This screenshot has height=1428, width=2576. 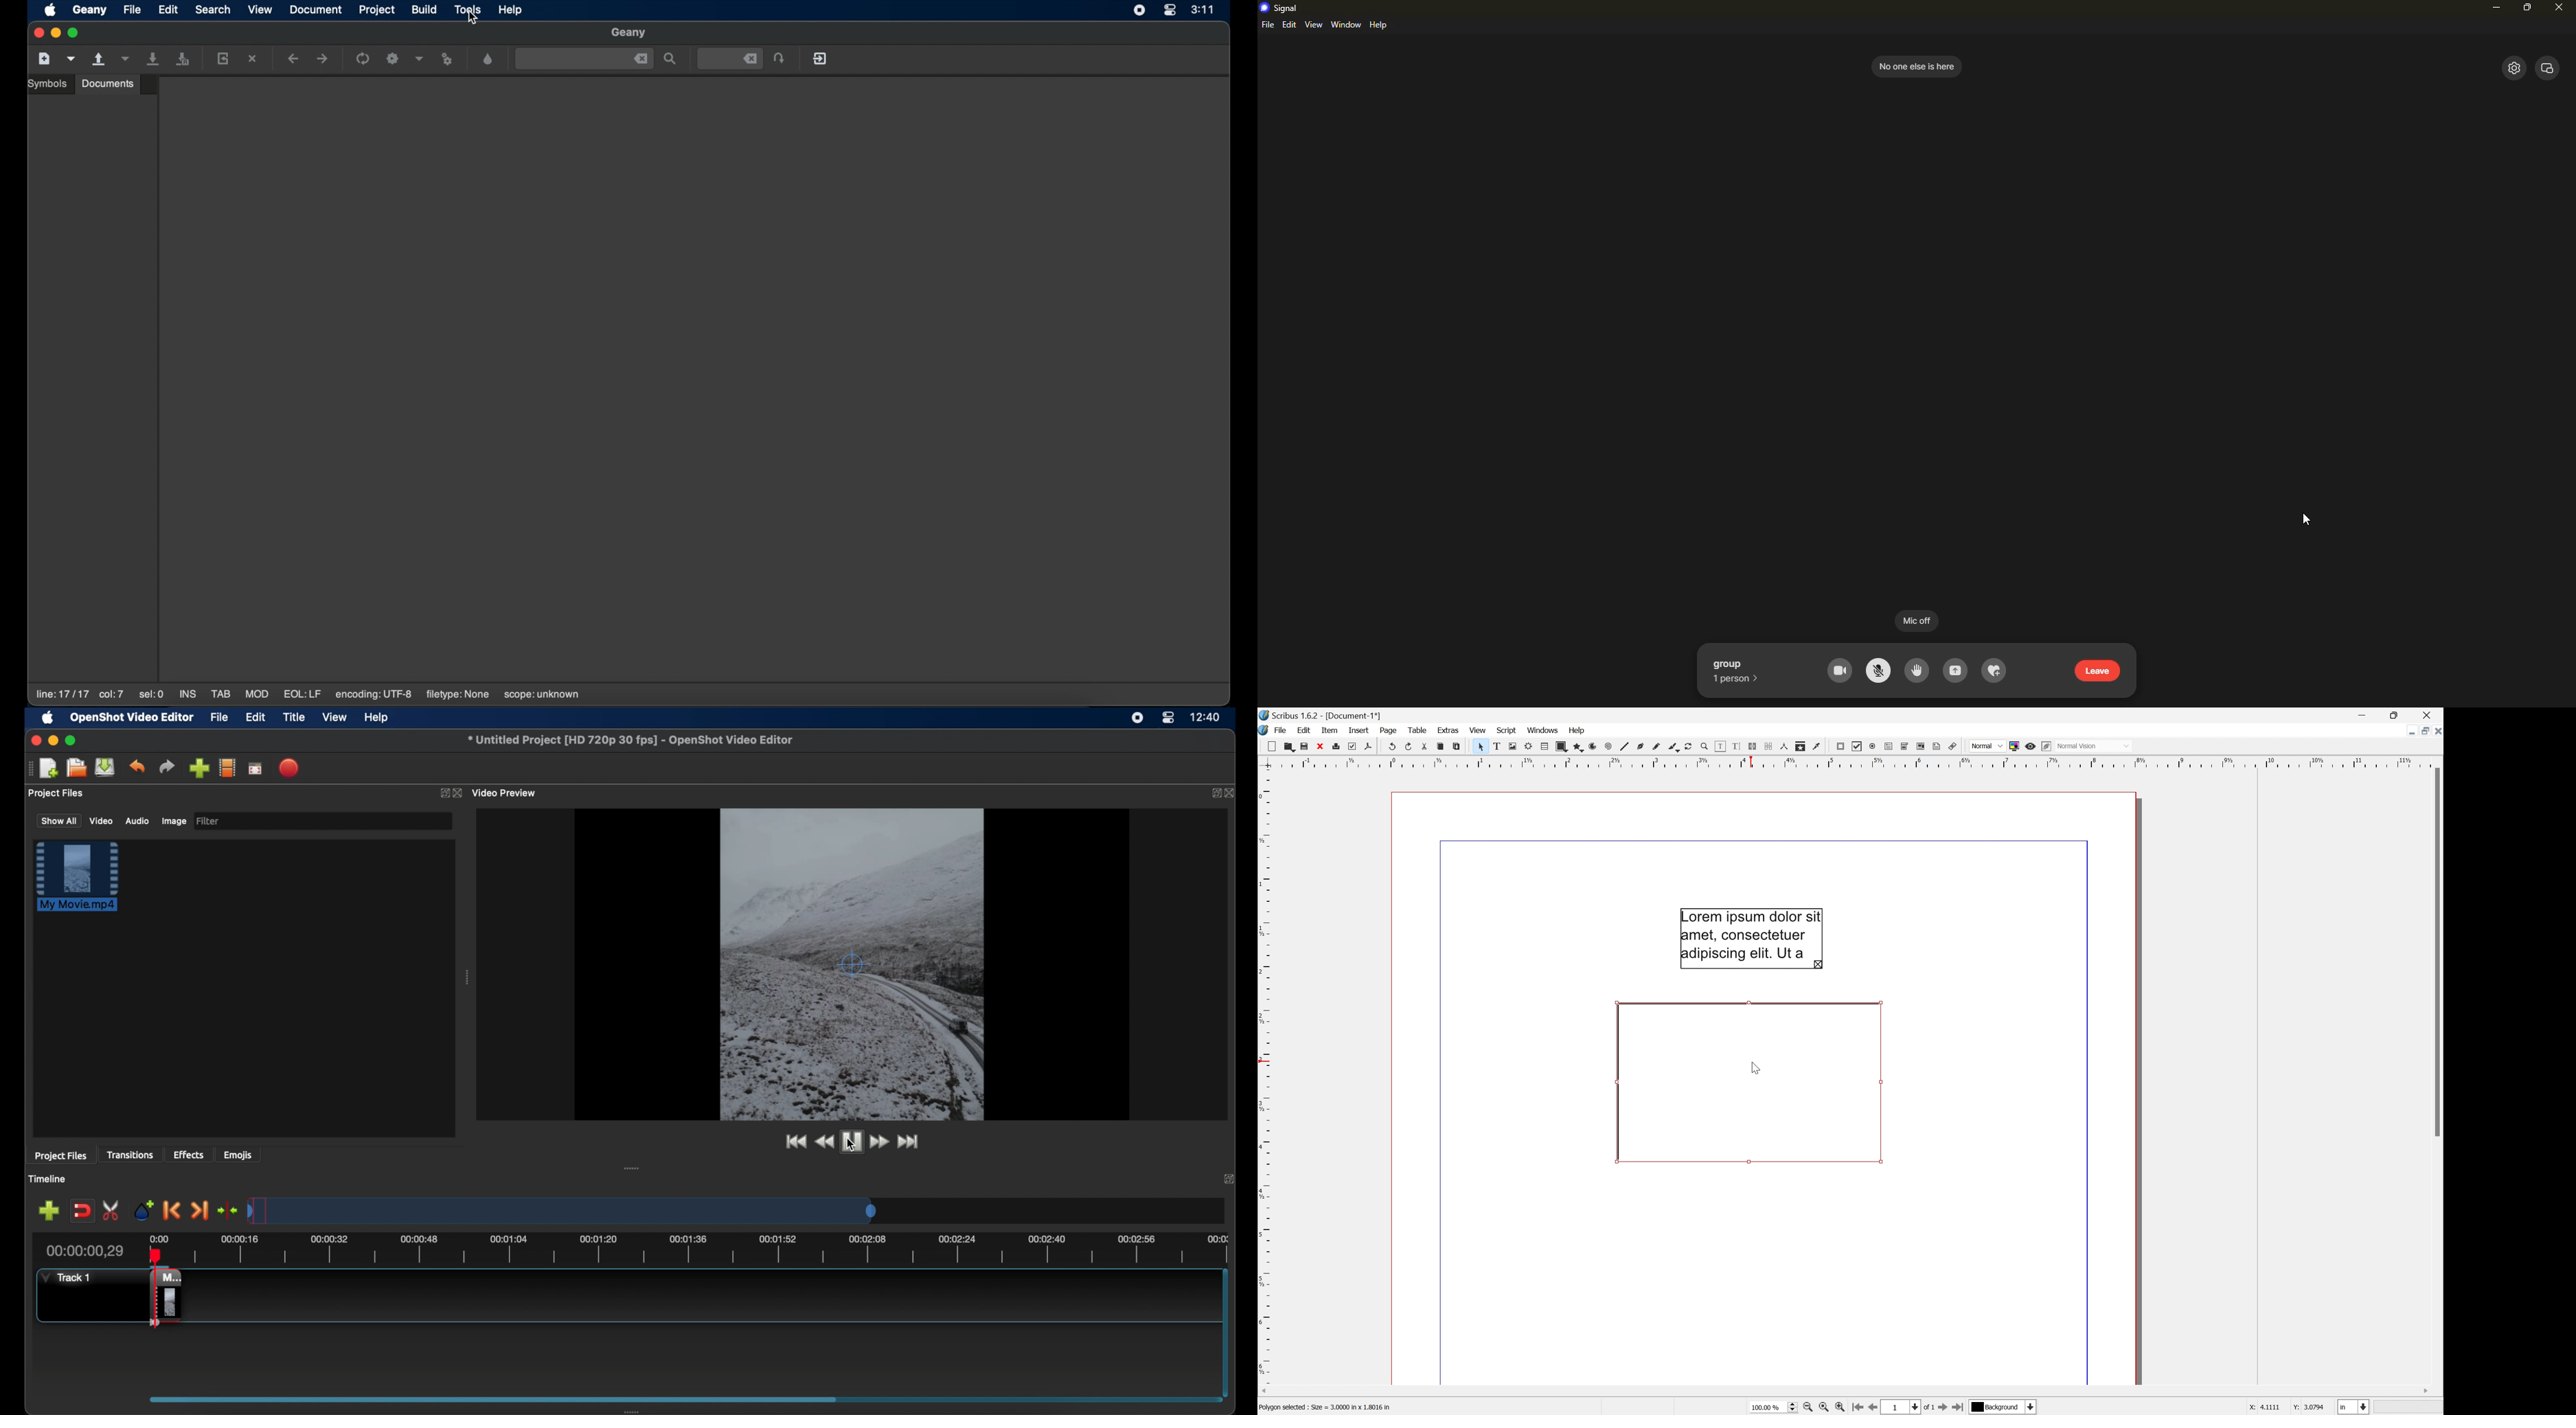 What do you see at coordinates (2394, 713) in the screenshot?
I see `Restore Down` at bounding box center [2394, 713].